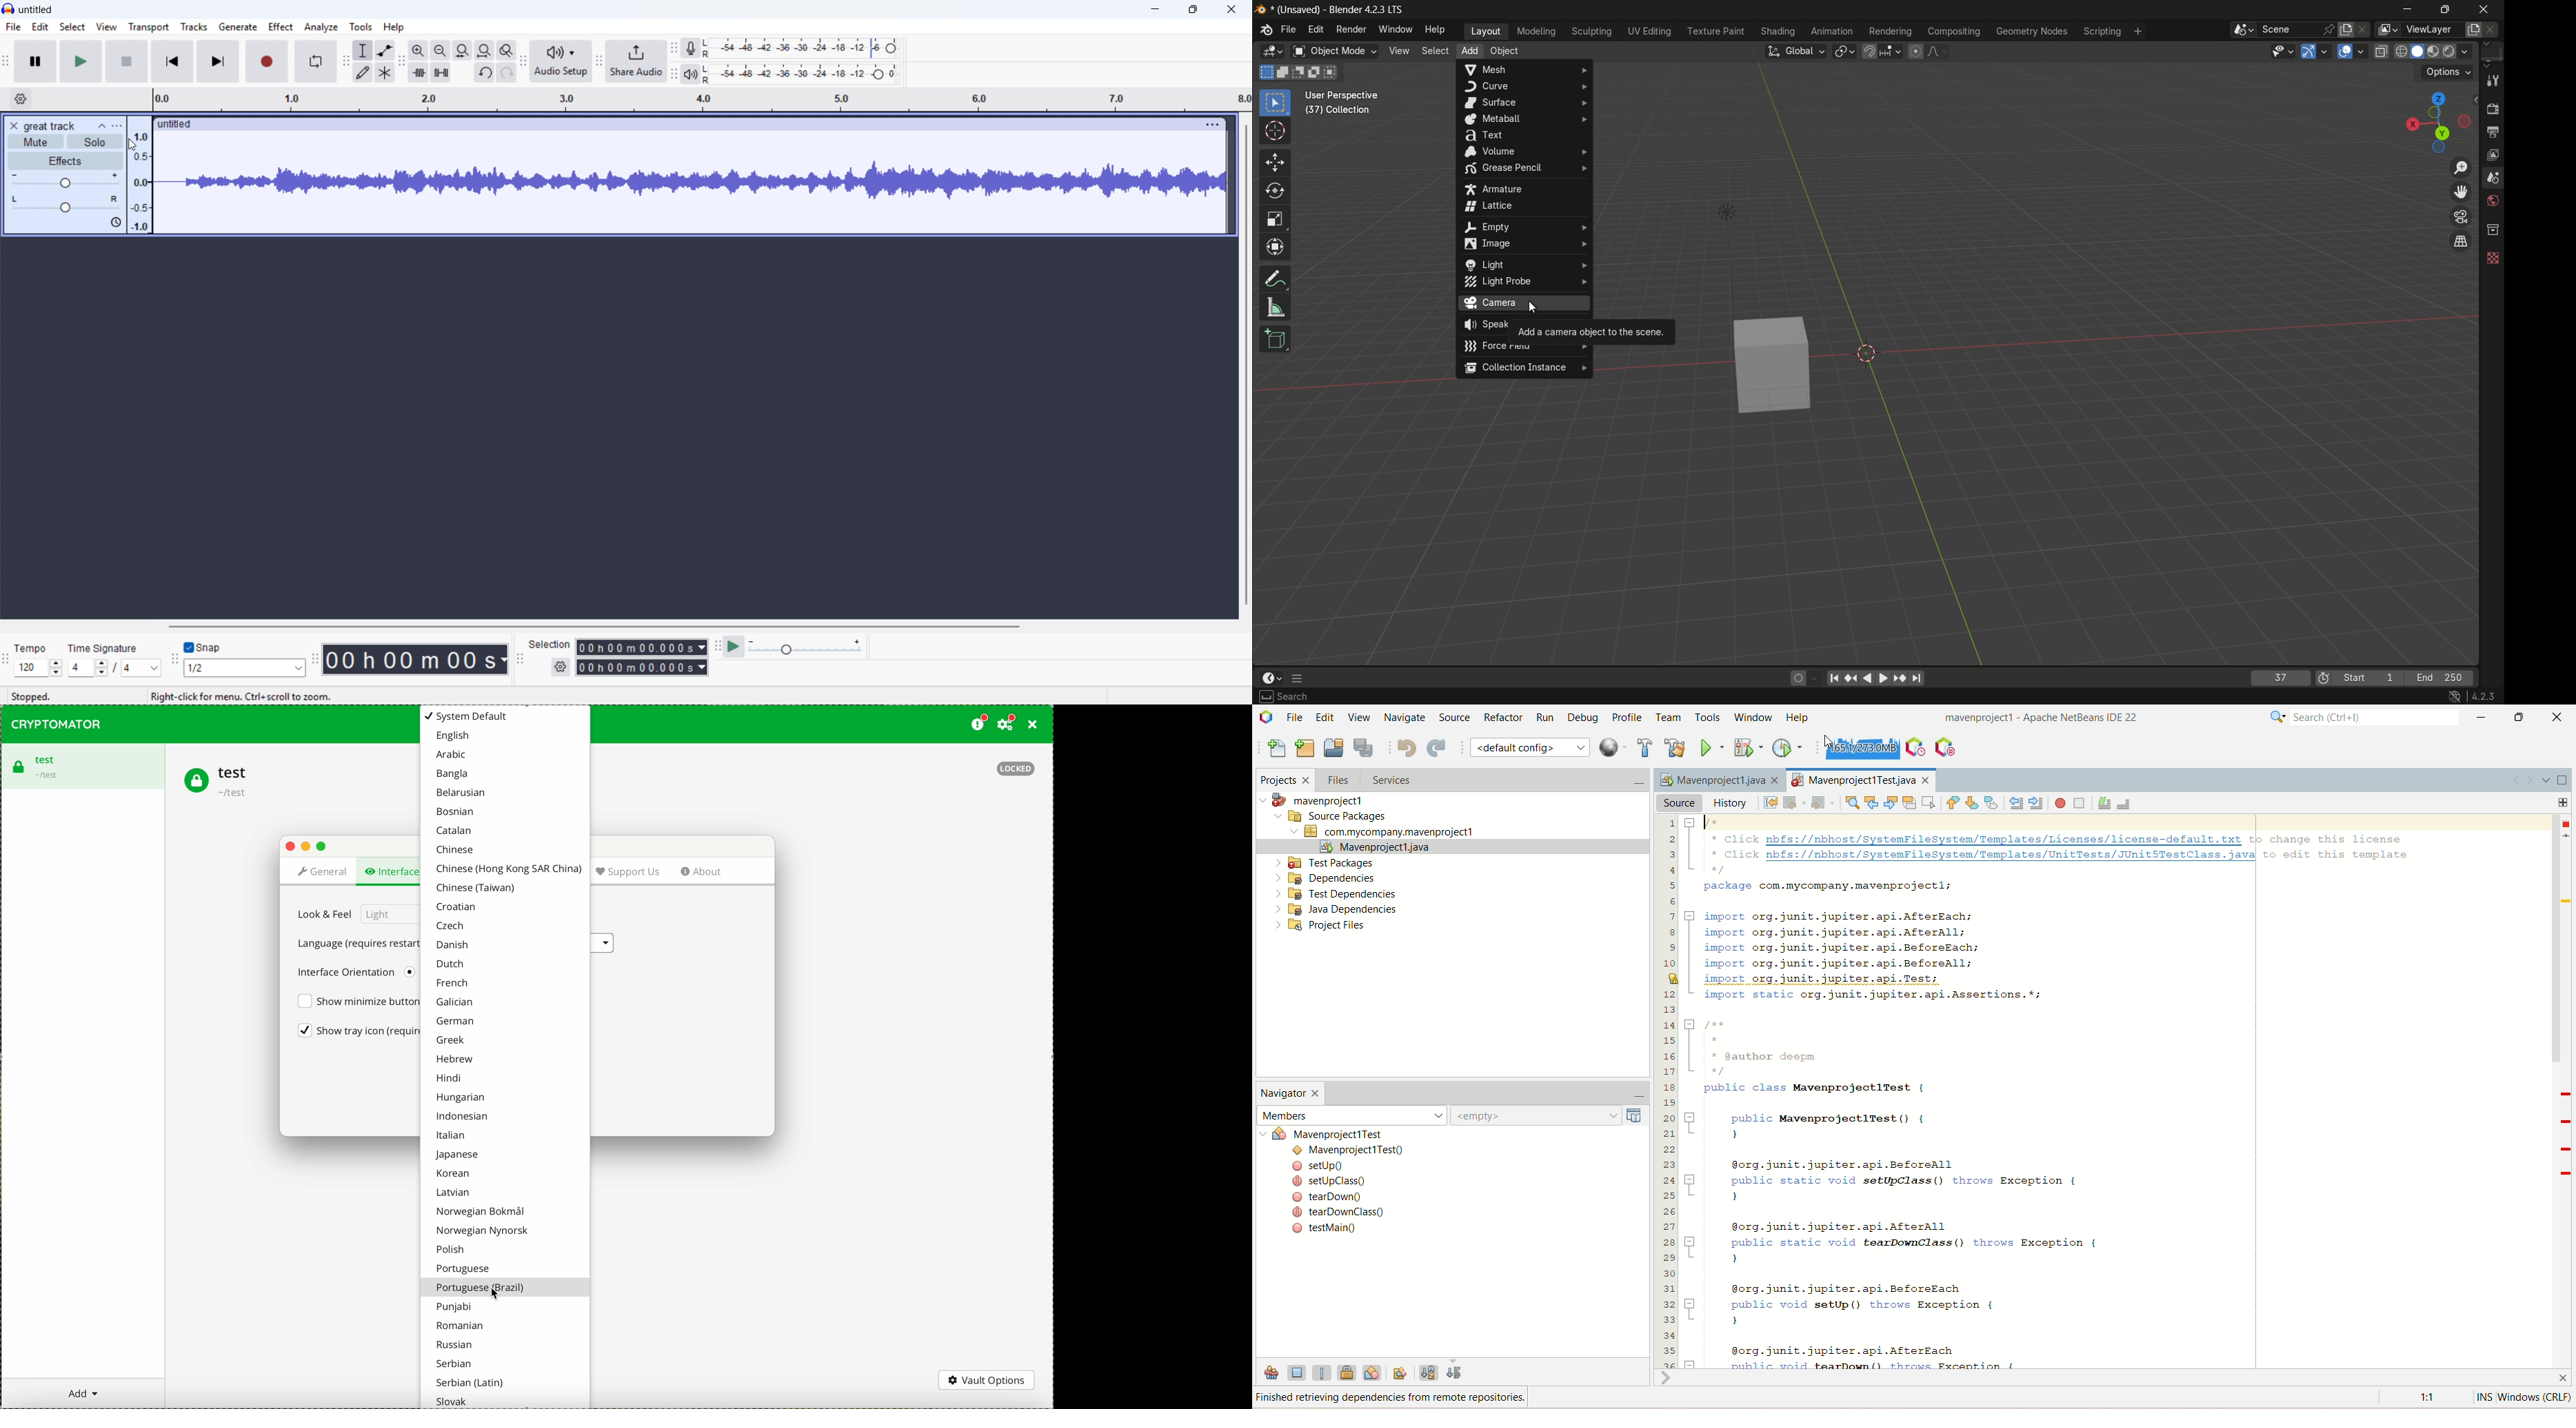 This screenshot has height=1428, width=2576. I want to click on remove view layer, so click(2494, 31).